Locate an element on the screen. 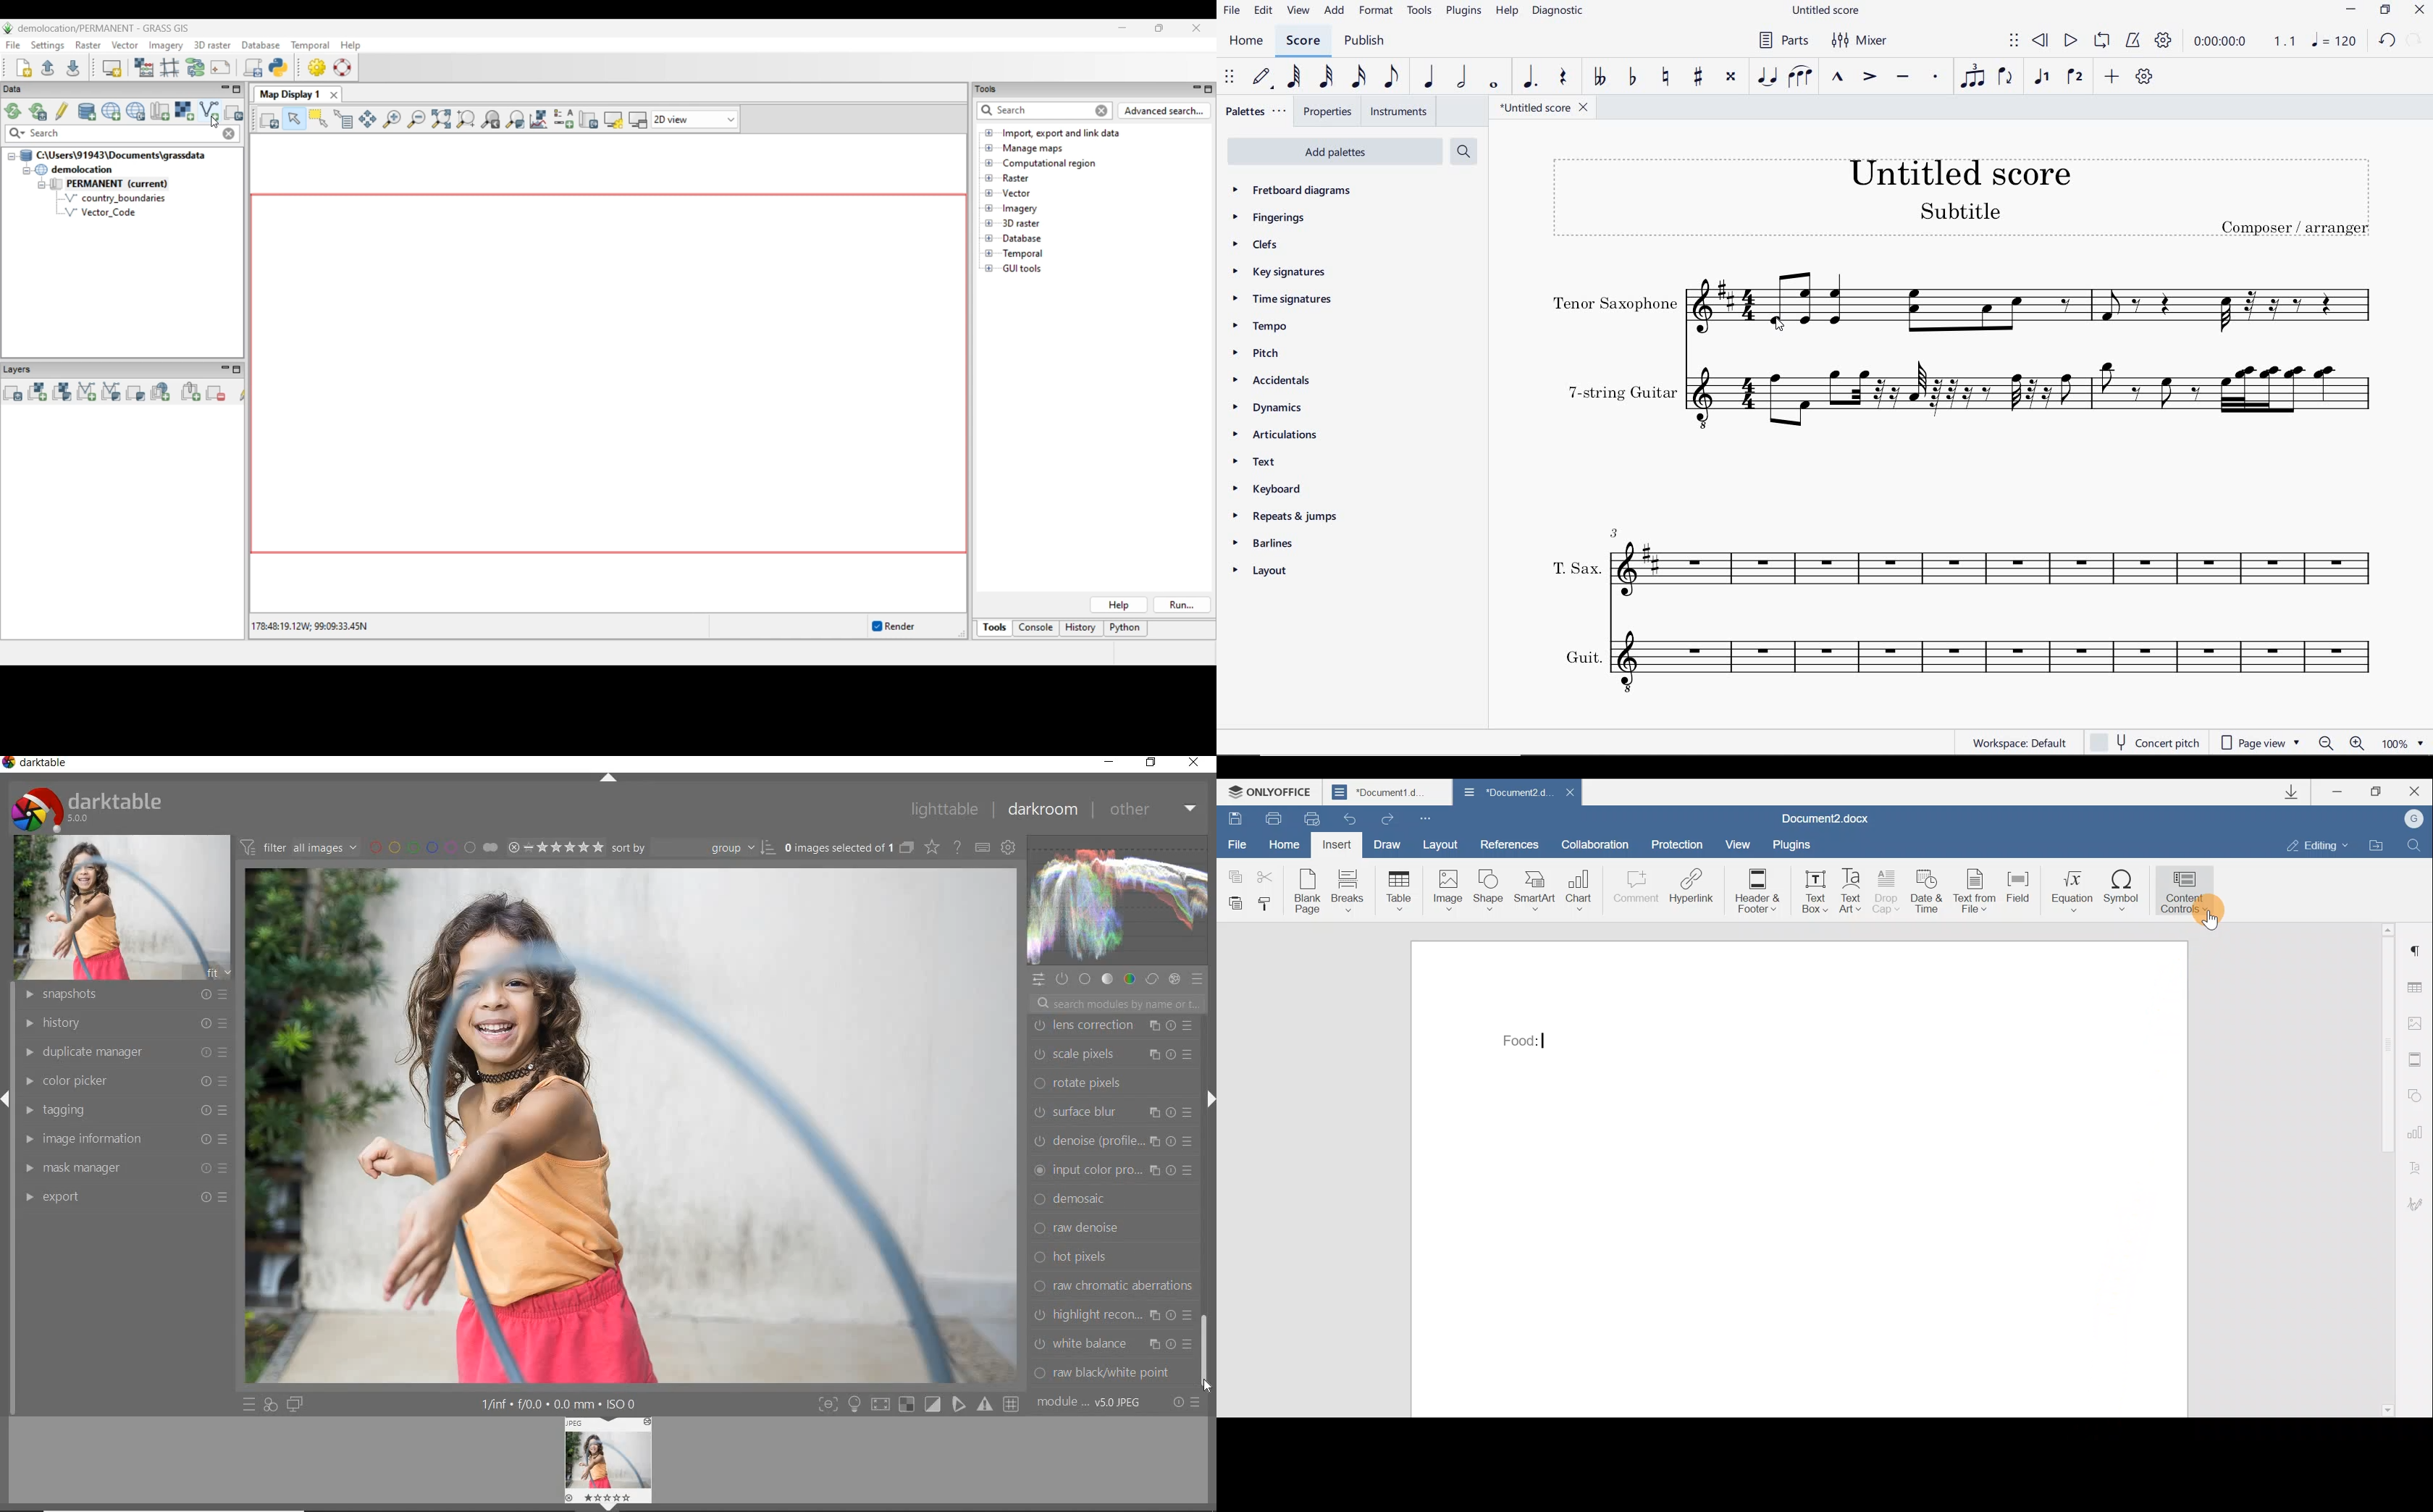 The height and width of the screenshot is (1512, 2436). ARTICULATIONS is located at coordinates (1275, 434).